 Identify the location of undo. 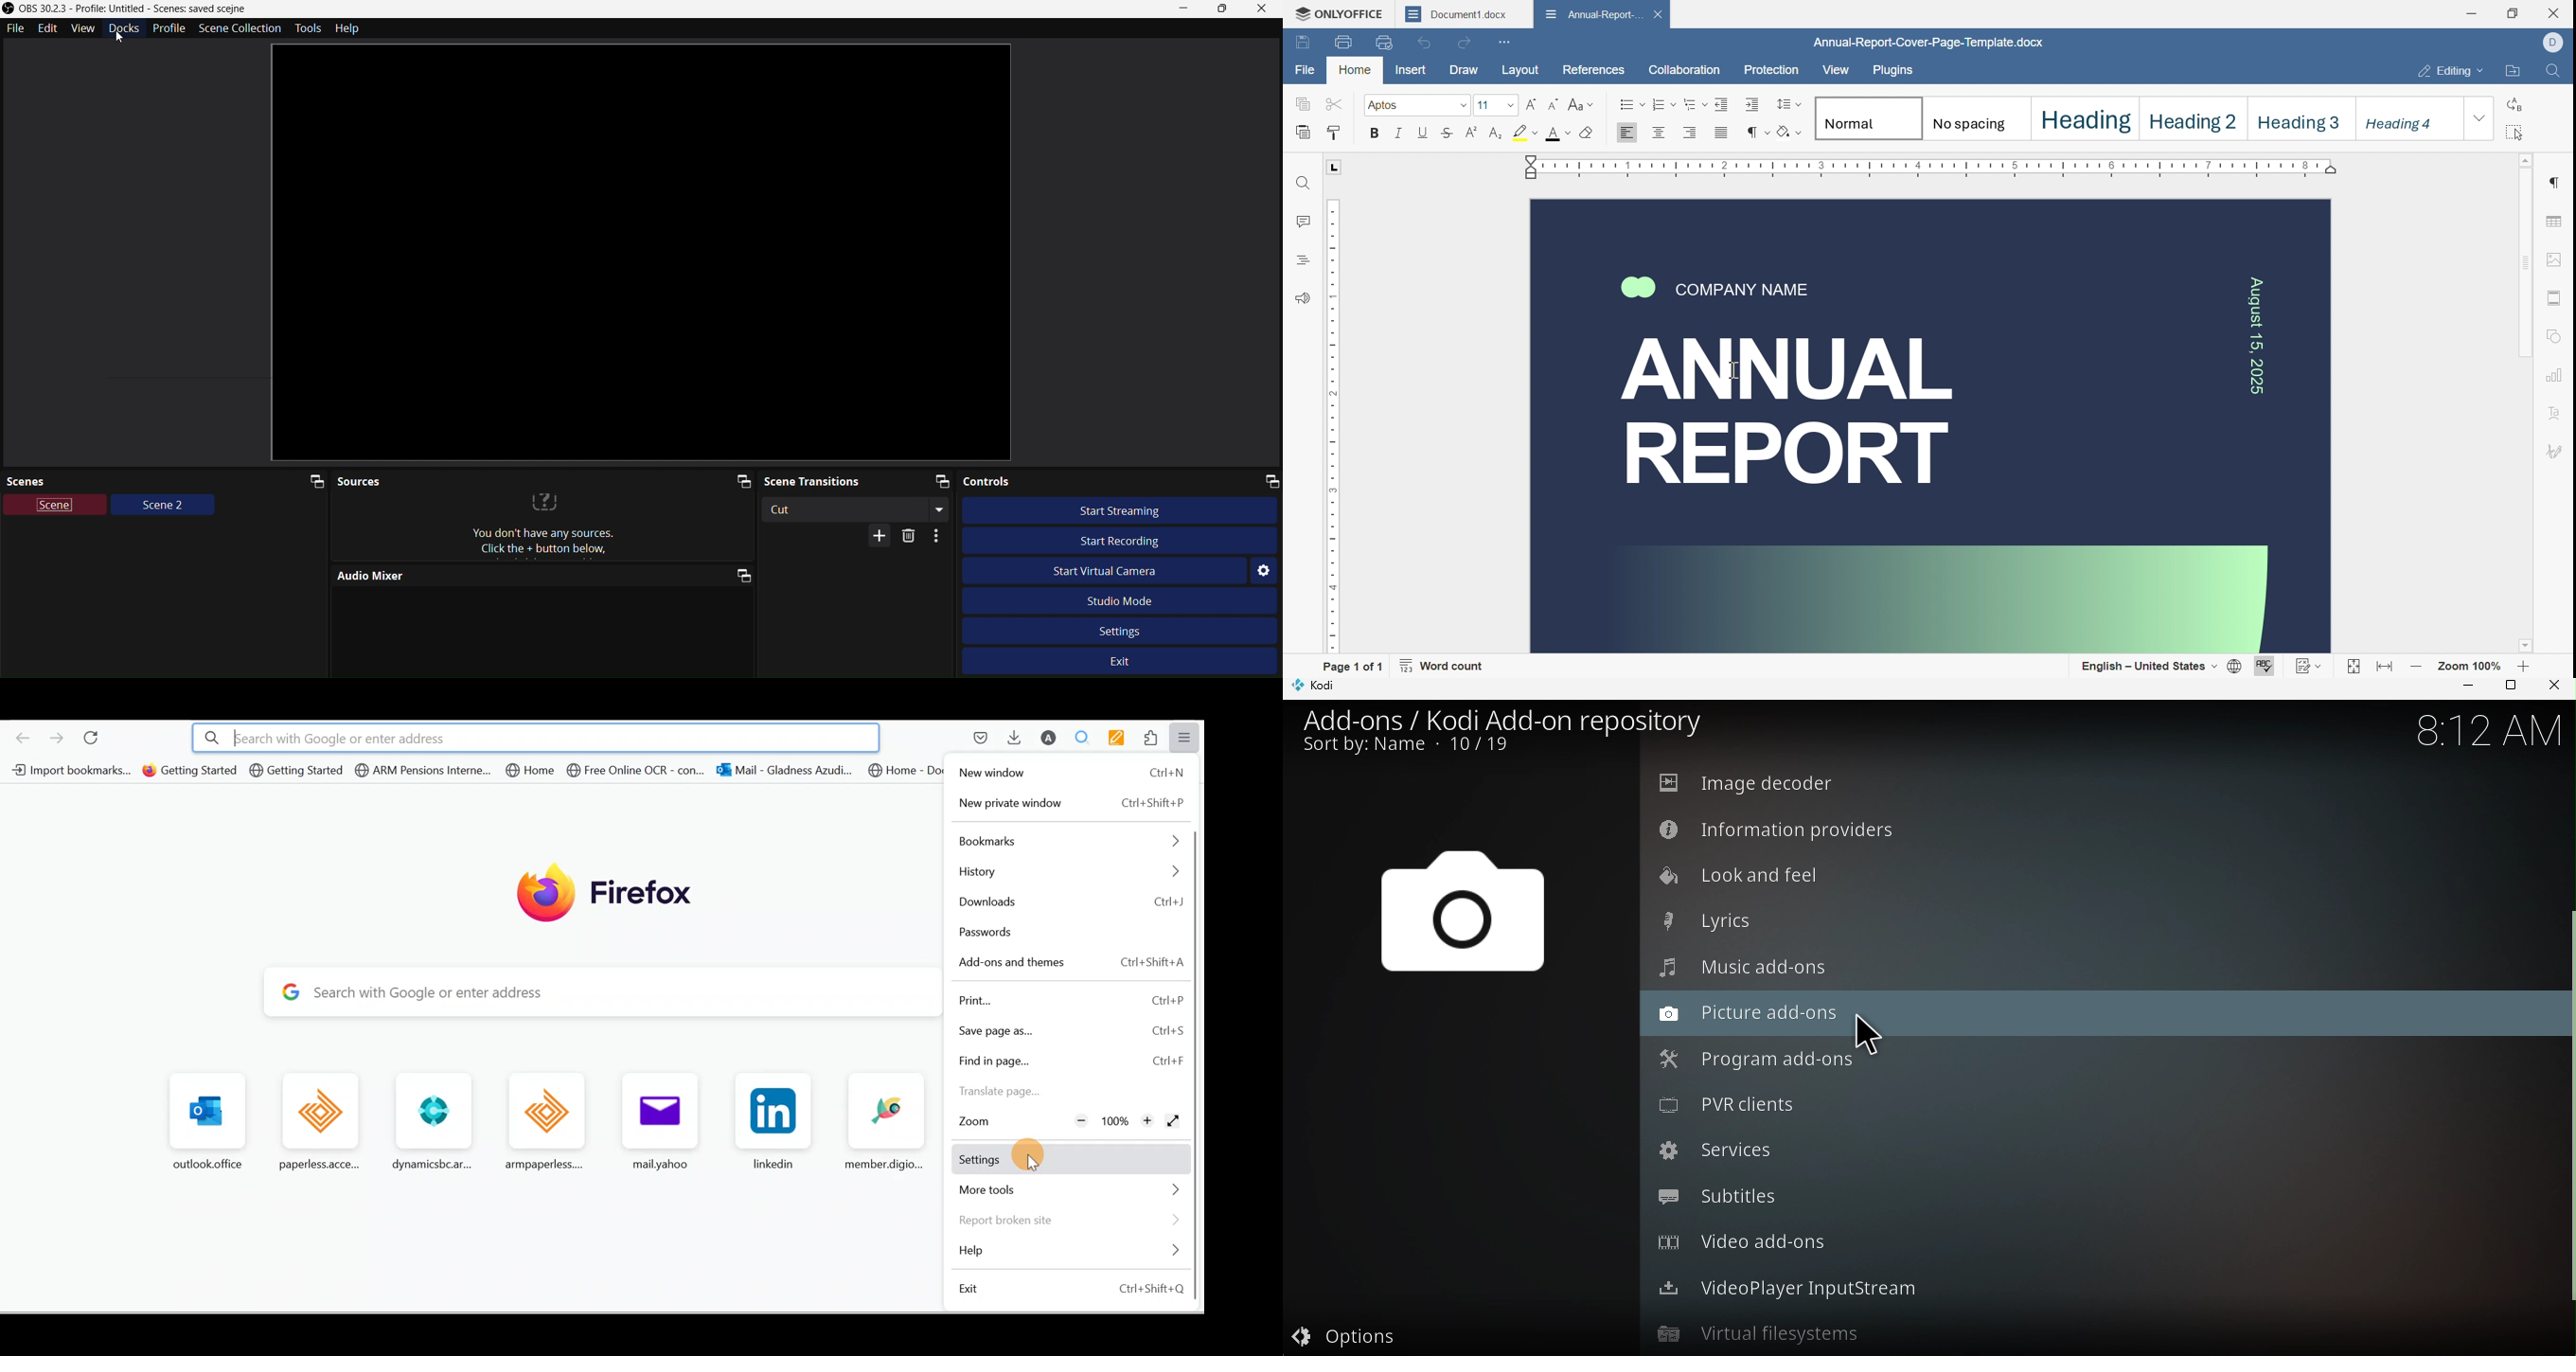
(1425, 44).